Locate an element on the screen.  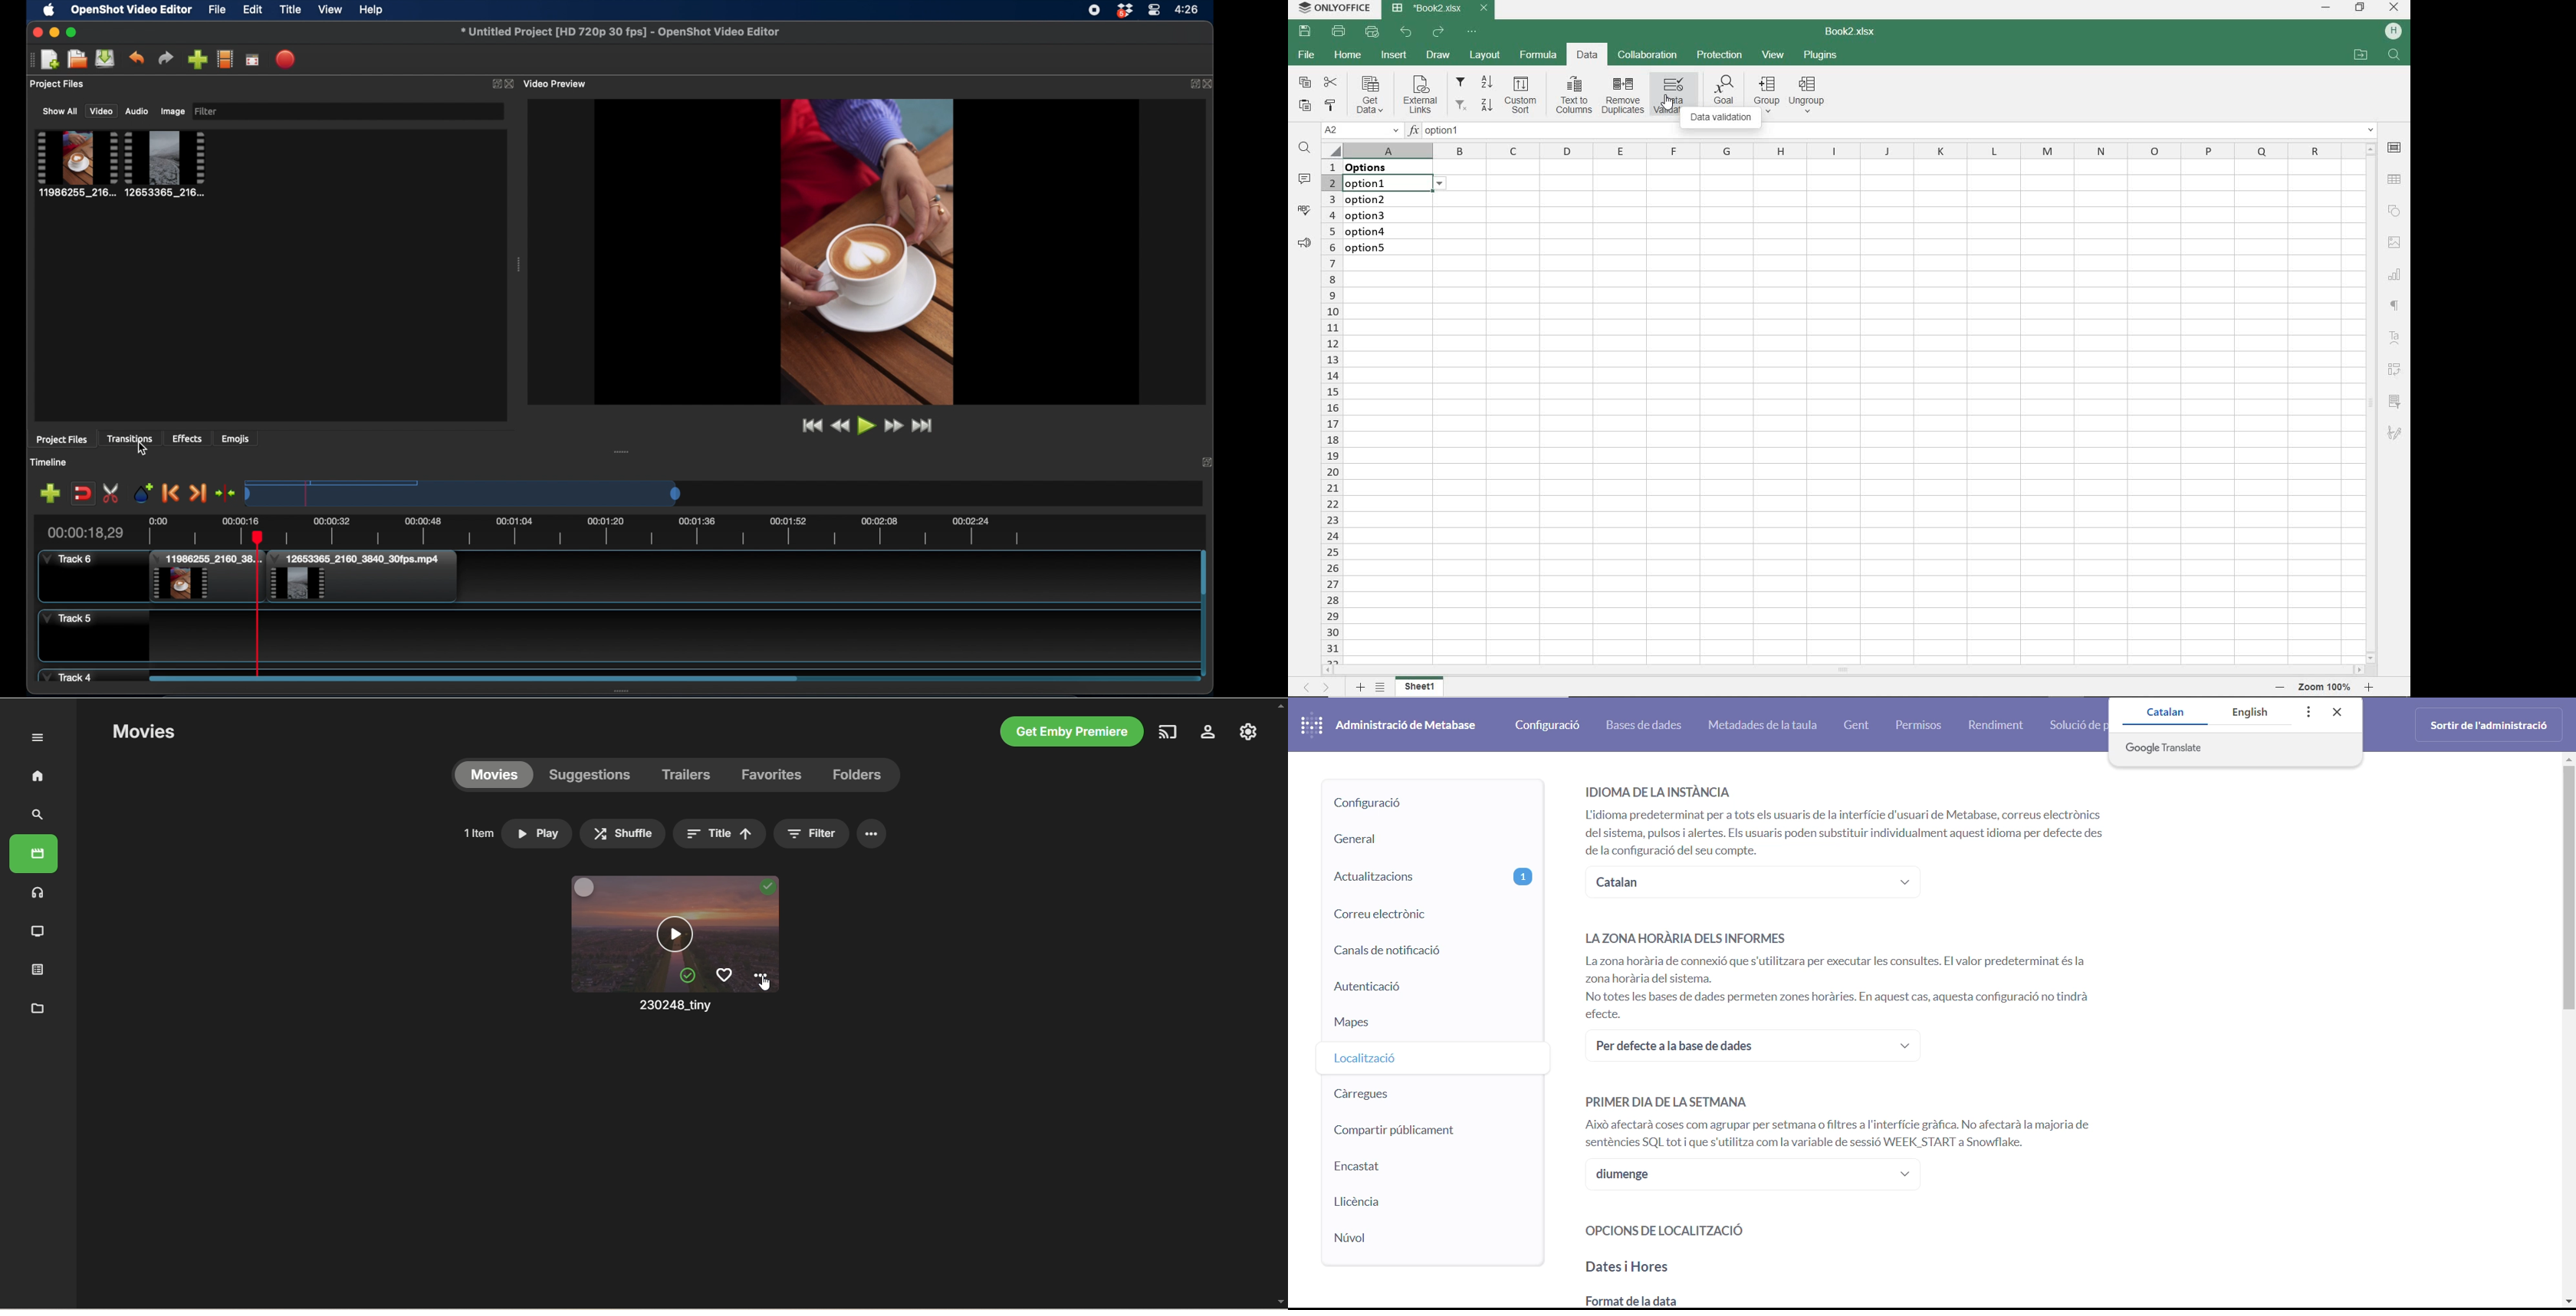
PLUGINS is located at coordinates (1821, 56).